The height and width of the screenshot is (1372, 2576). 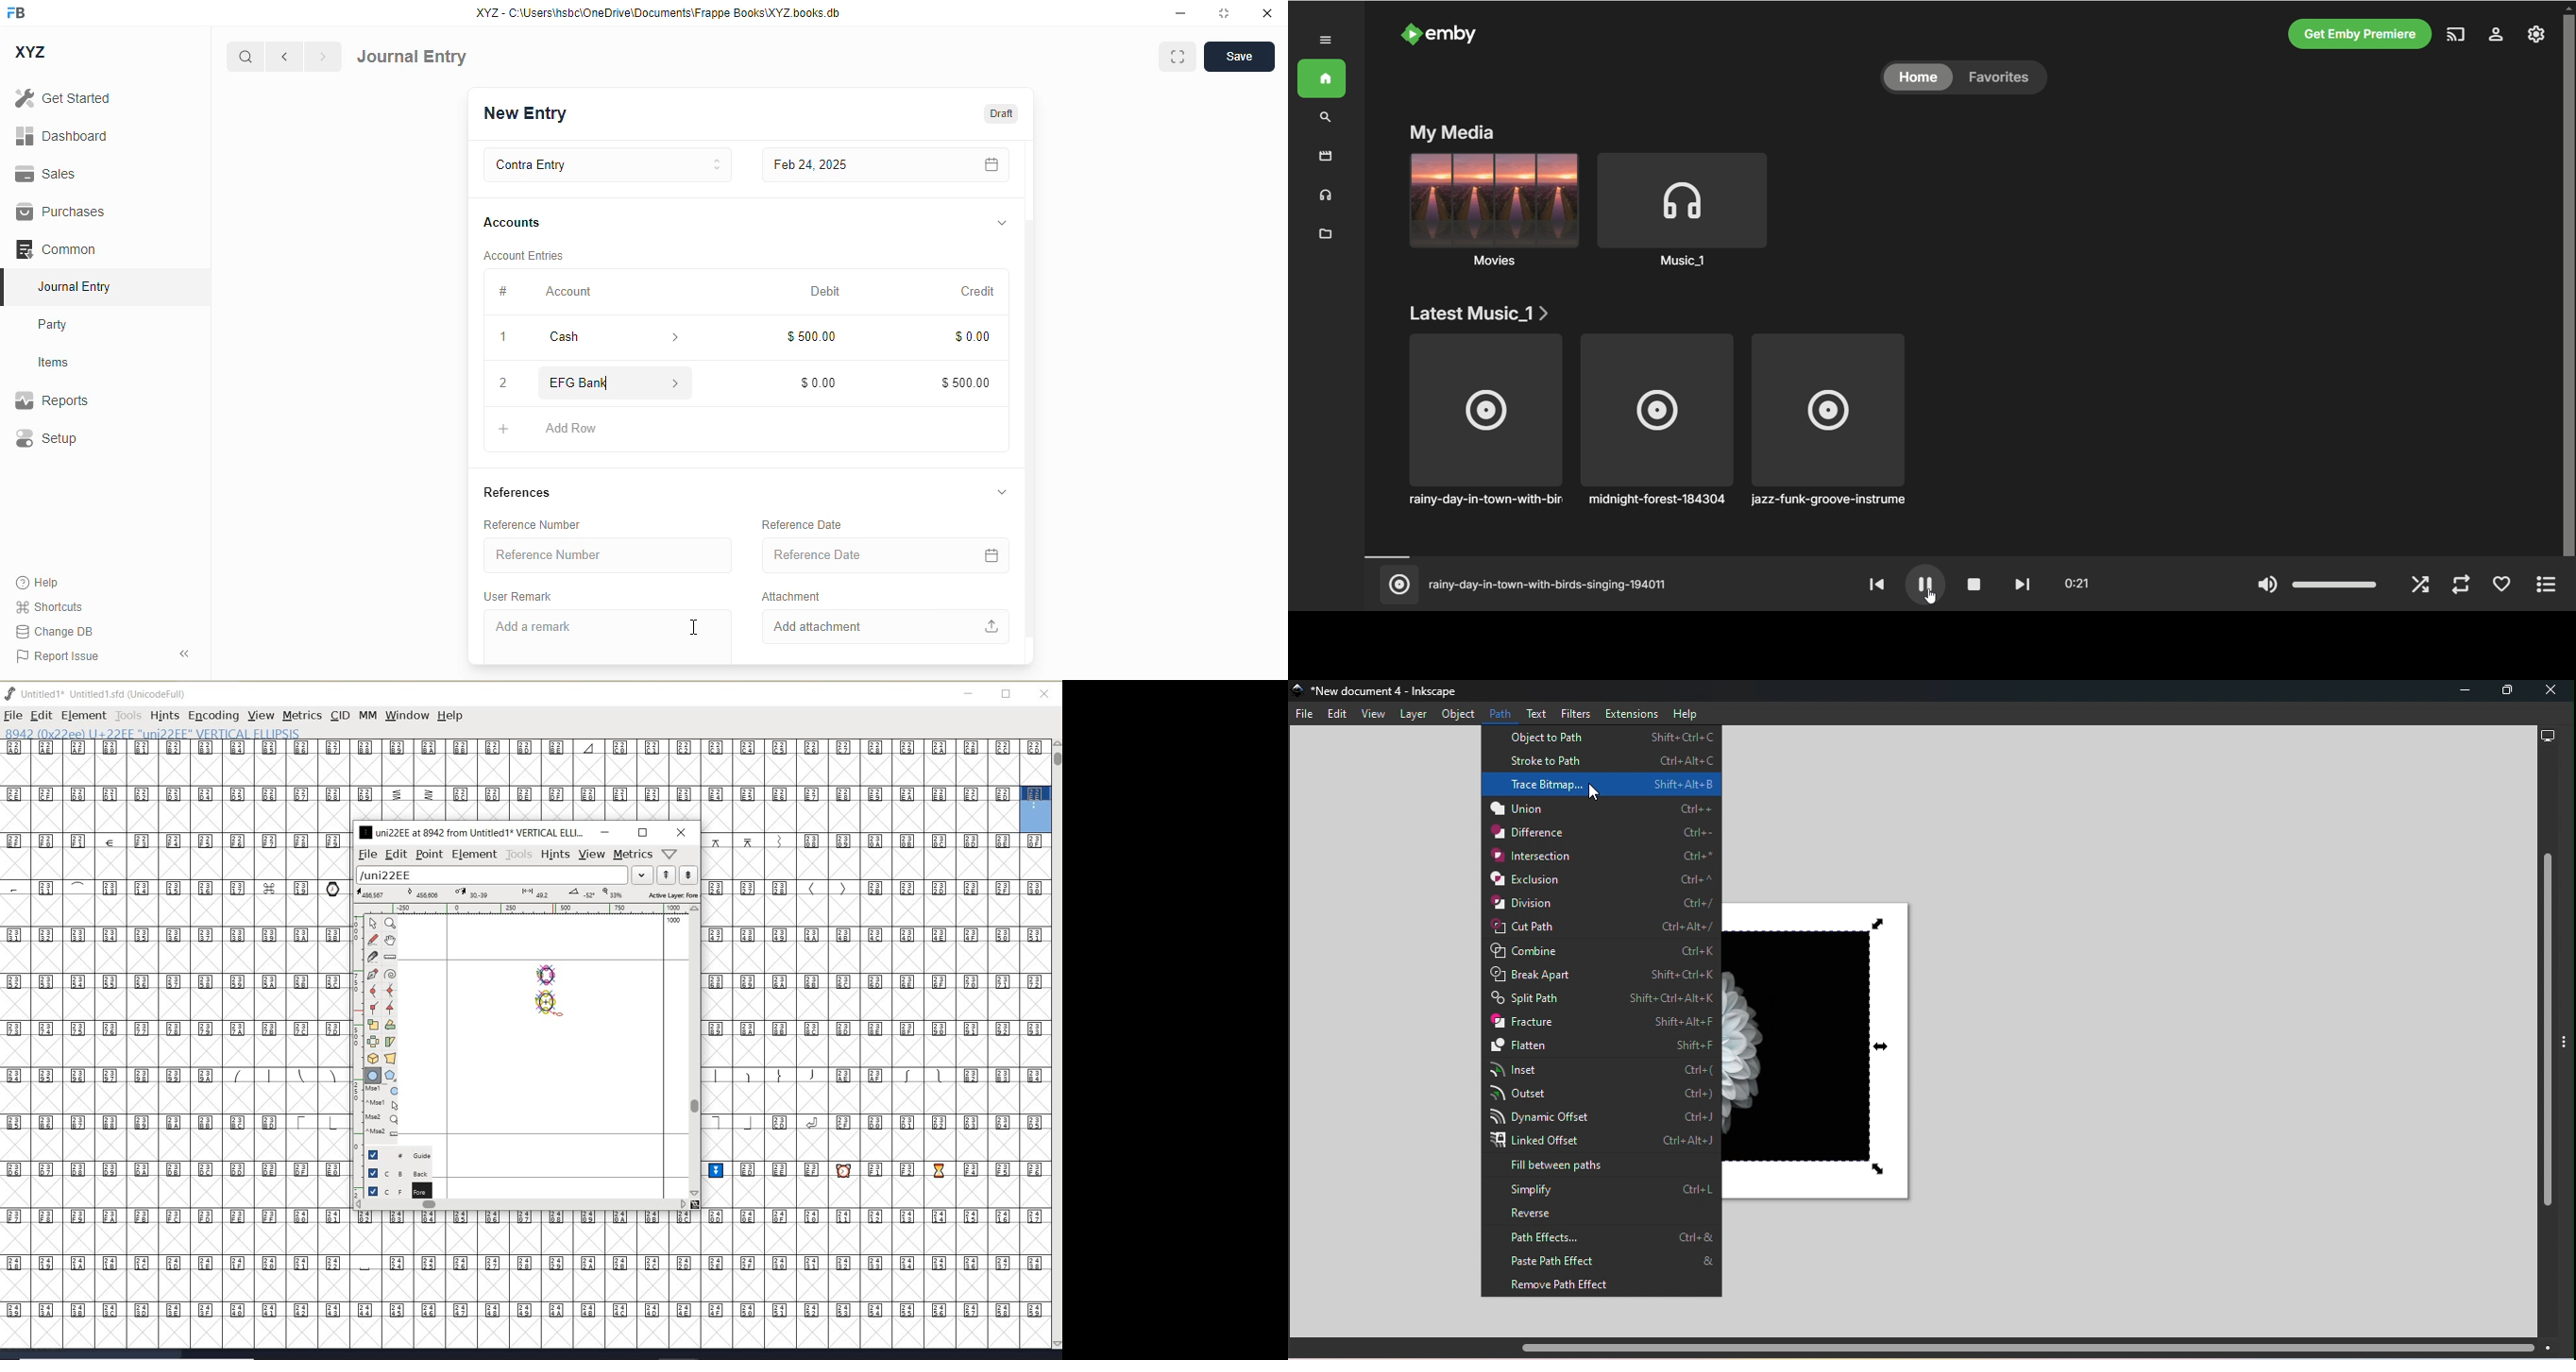 I want to click on toggle maximize, so click(x=1224, y=13).